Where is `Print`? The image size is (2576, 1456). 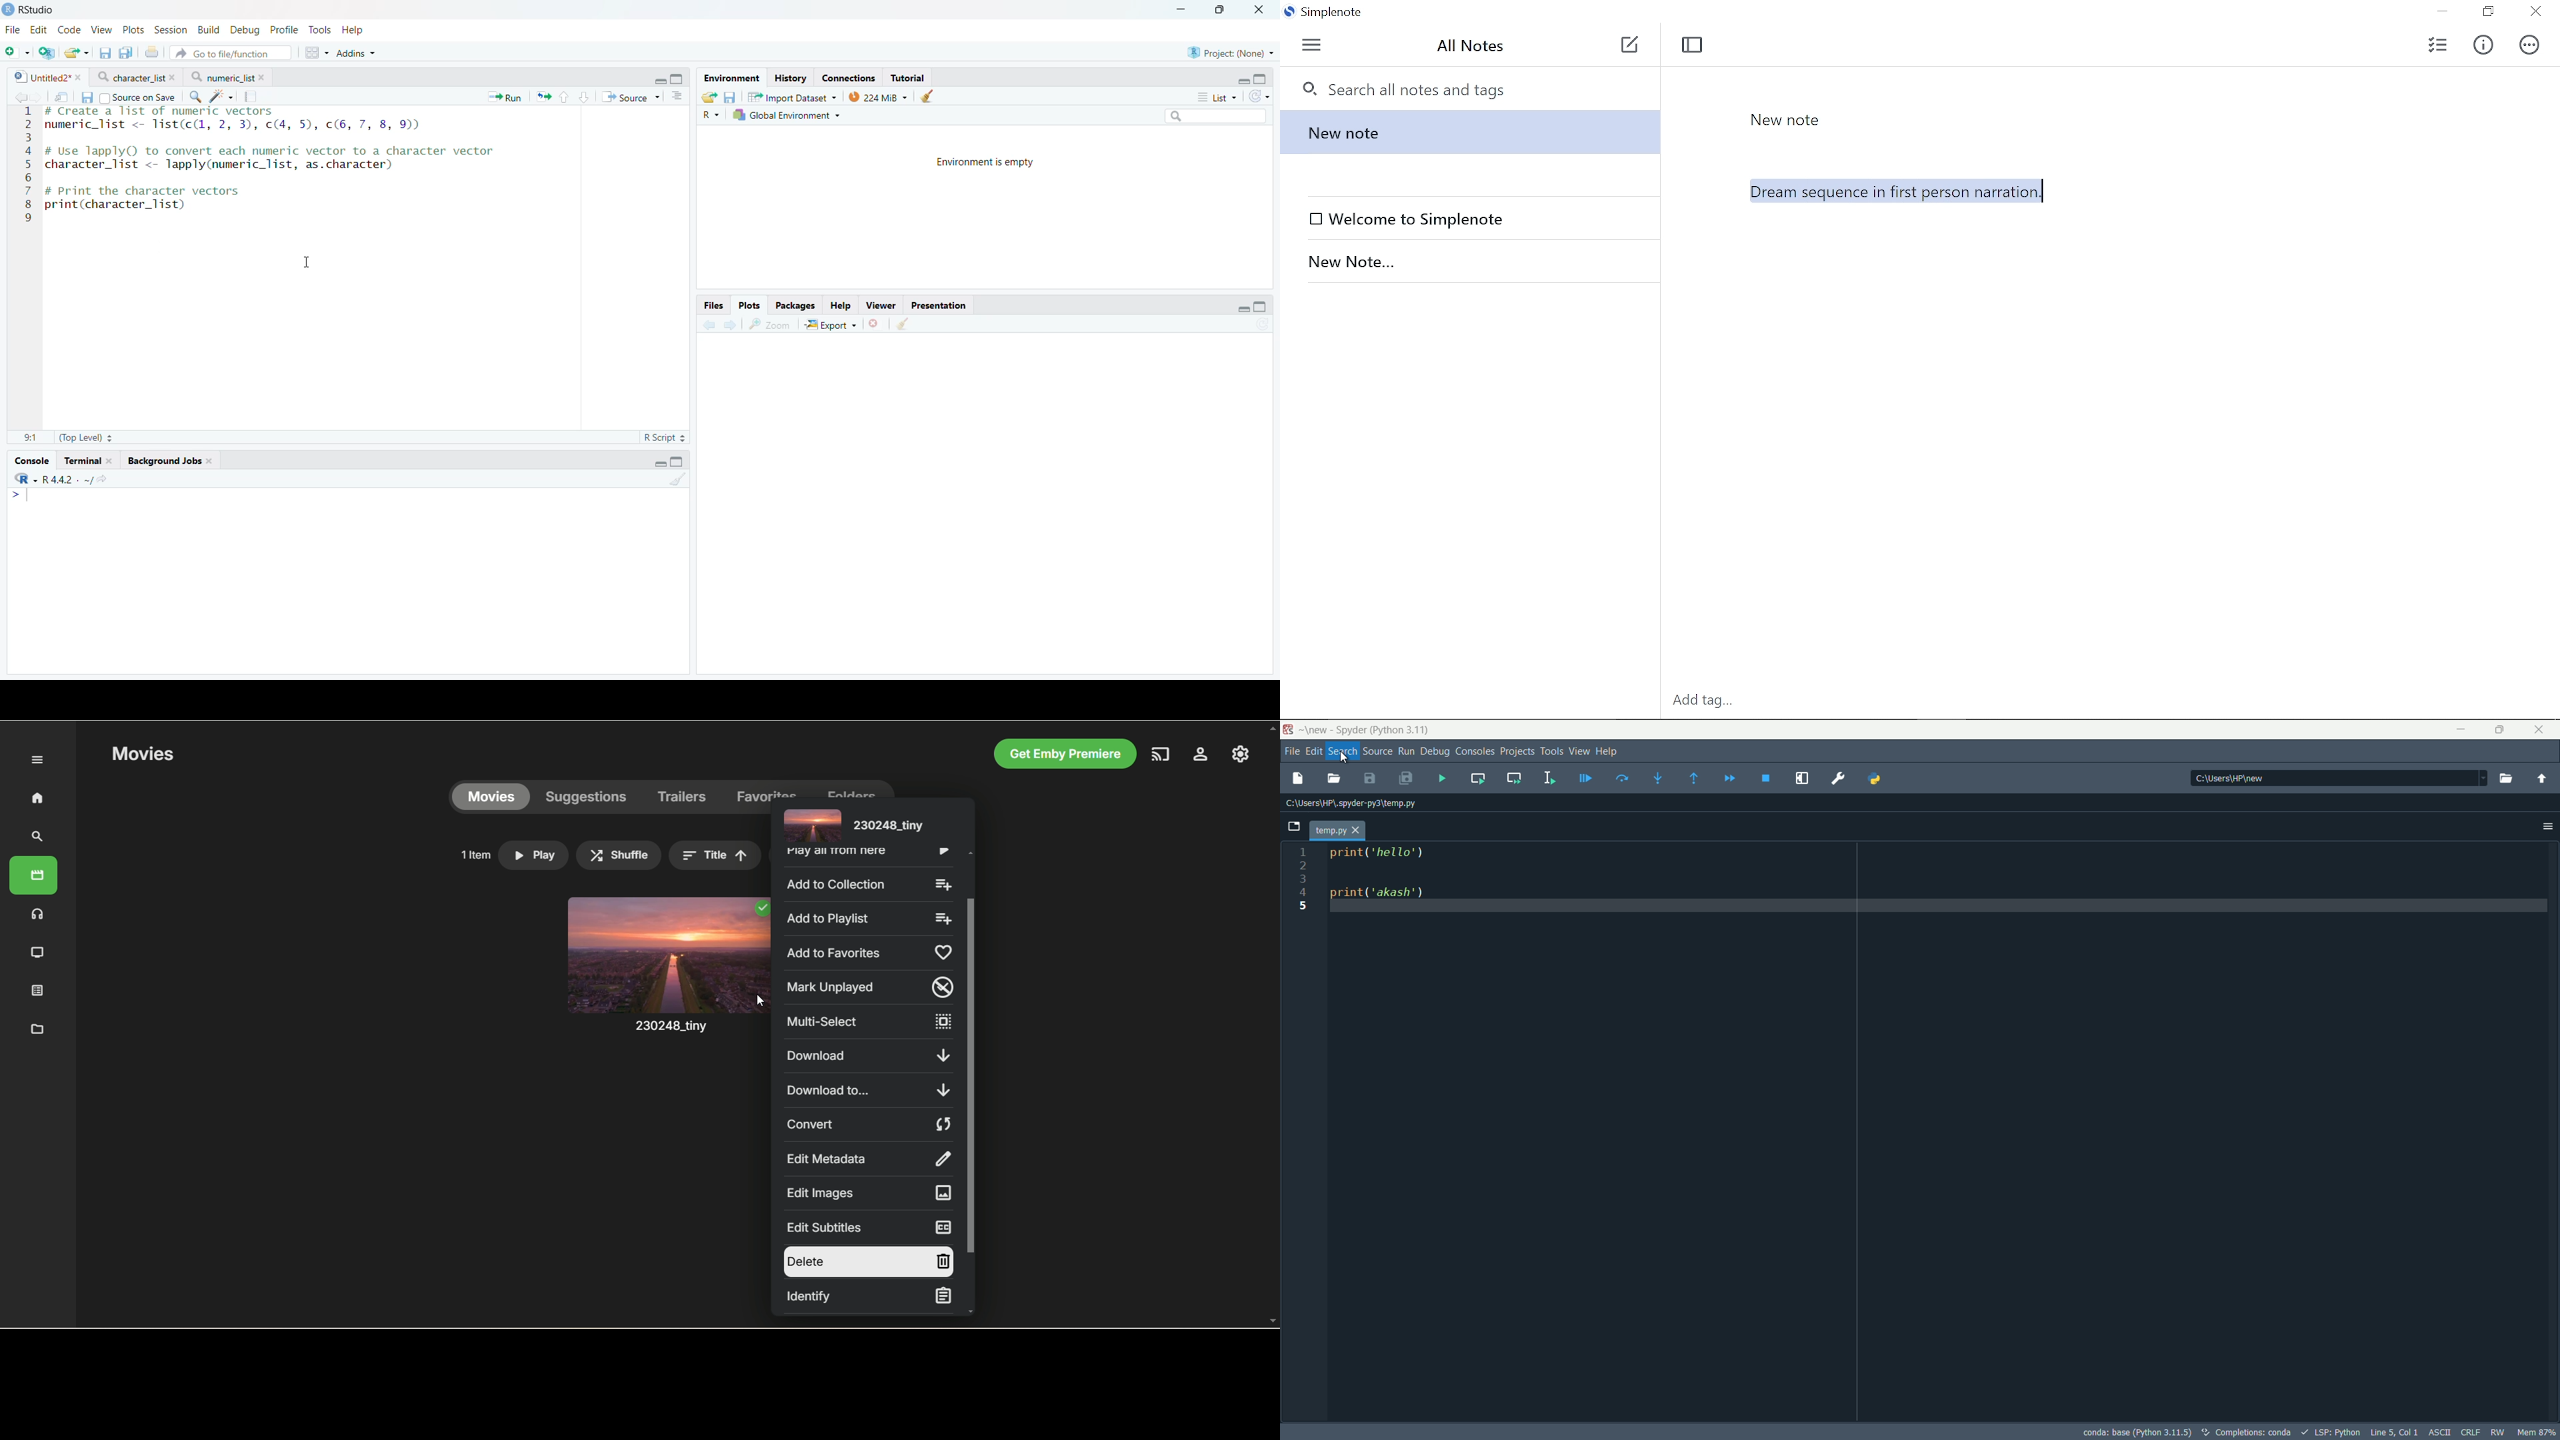
Print is located at coordinates (151, 52).